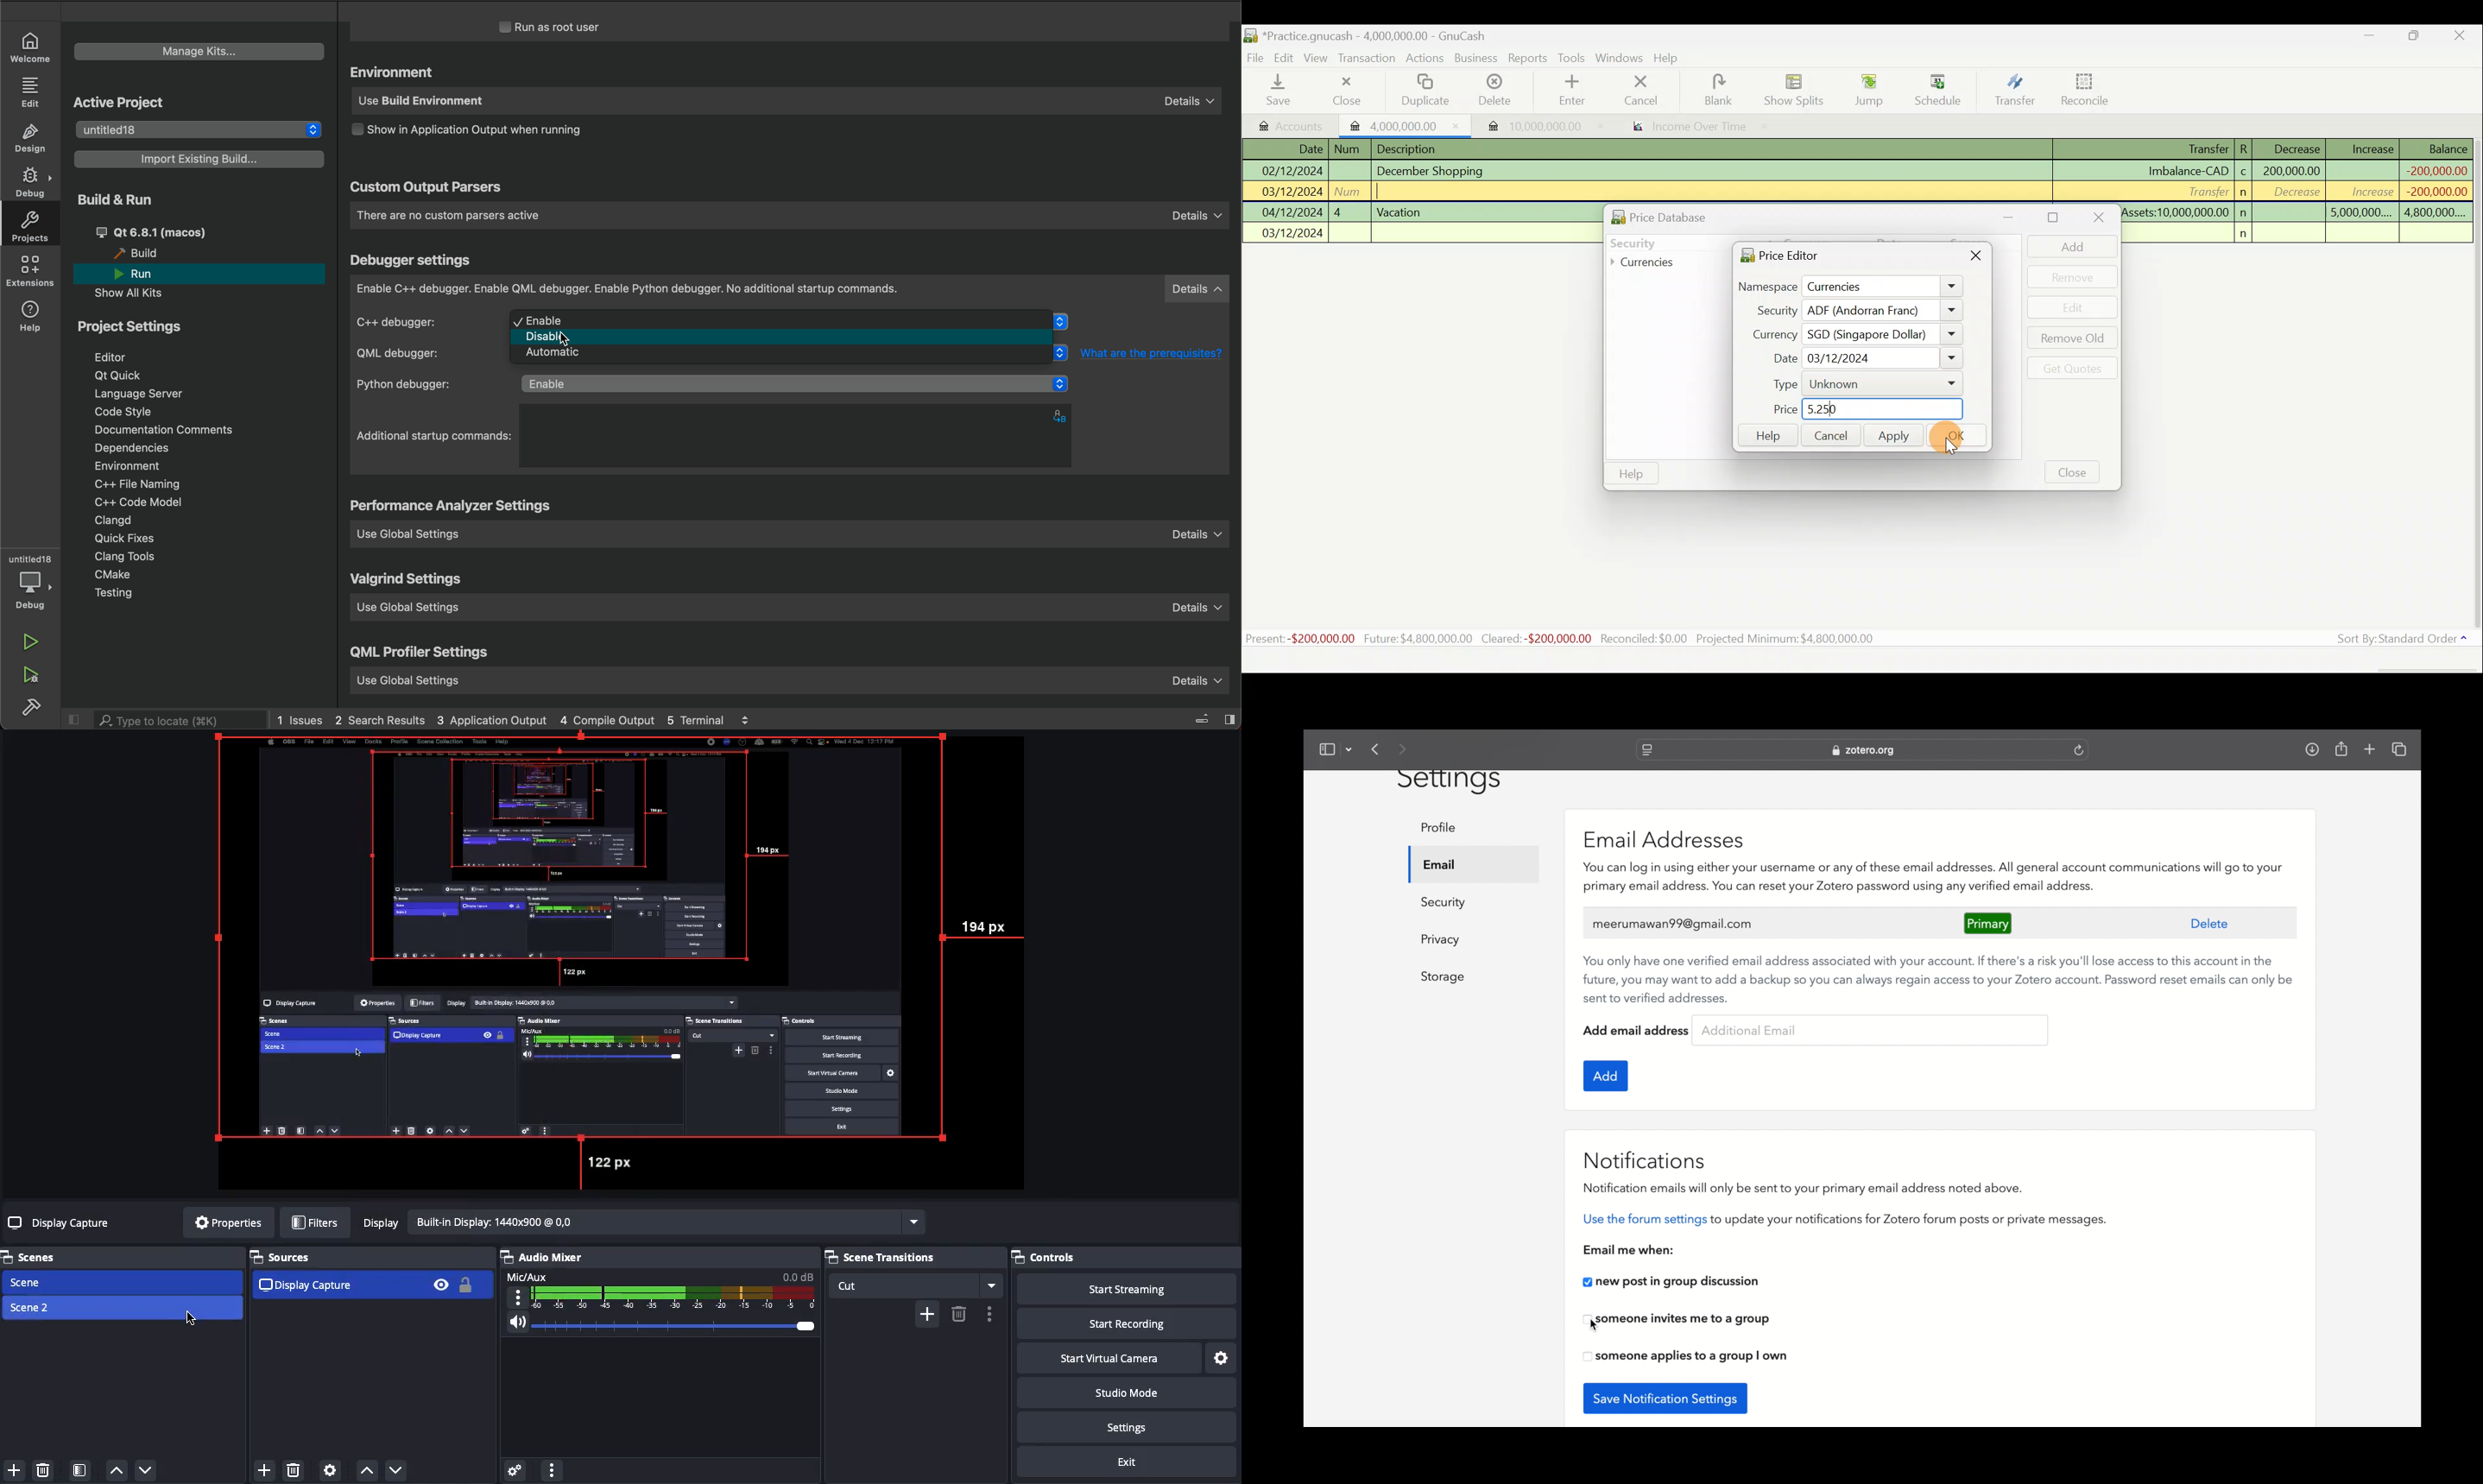  What do you see at coordinates (2080, 90) in the screenshot?
I see `Reconcile` at bounding box center [2080, 90].